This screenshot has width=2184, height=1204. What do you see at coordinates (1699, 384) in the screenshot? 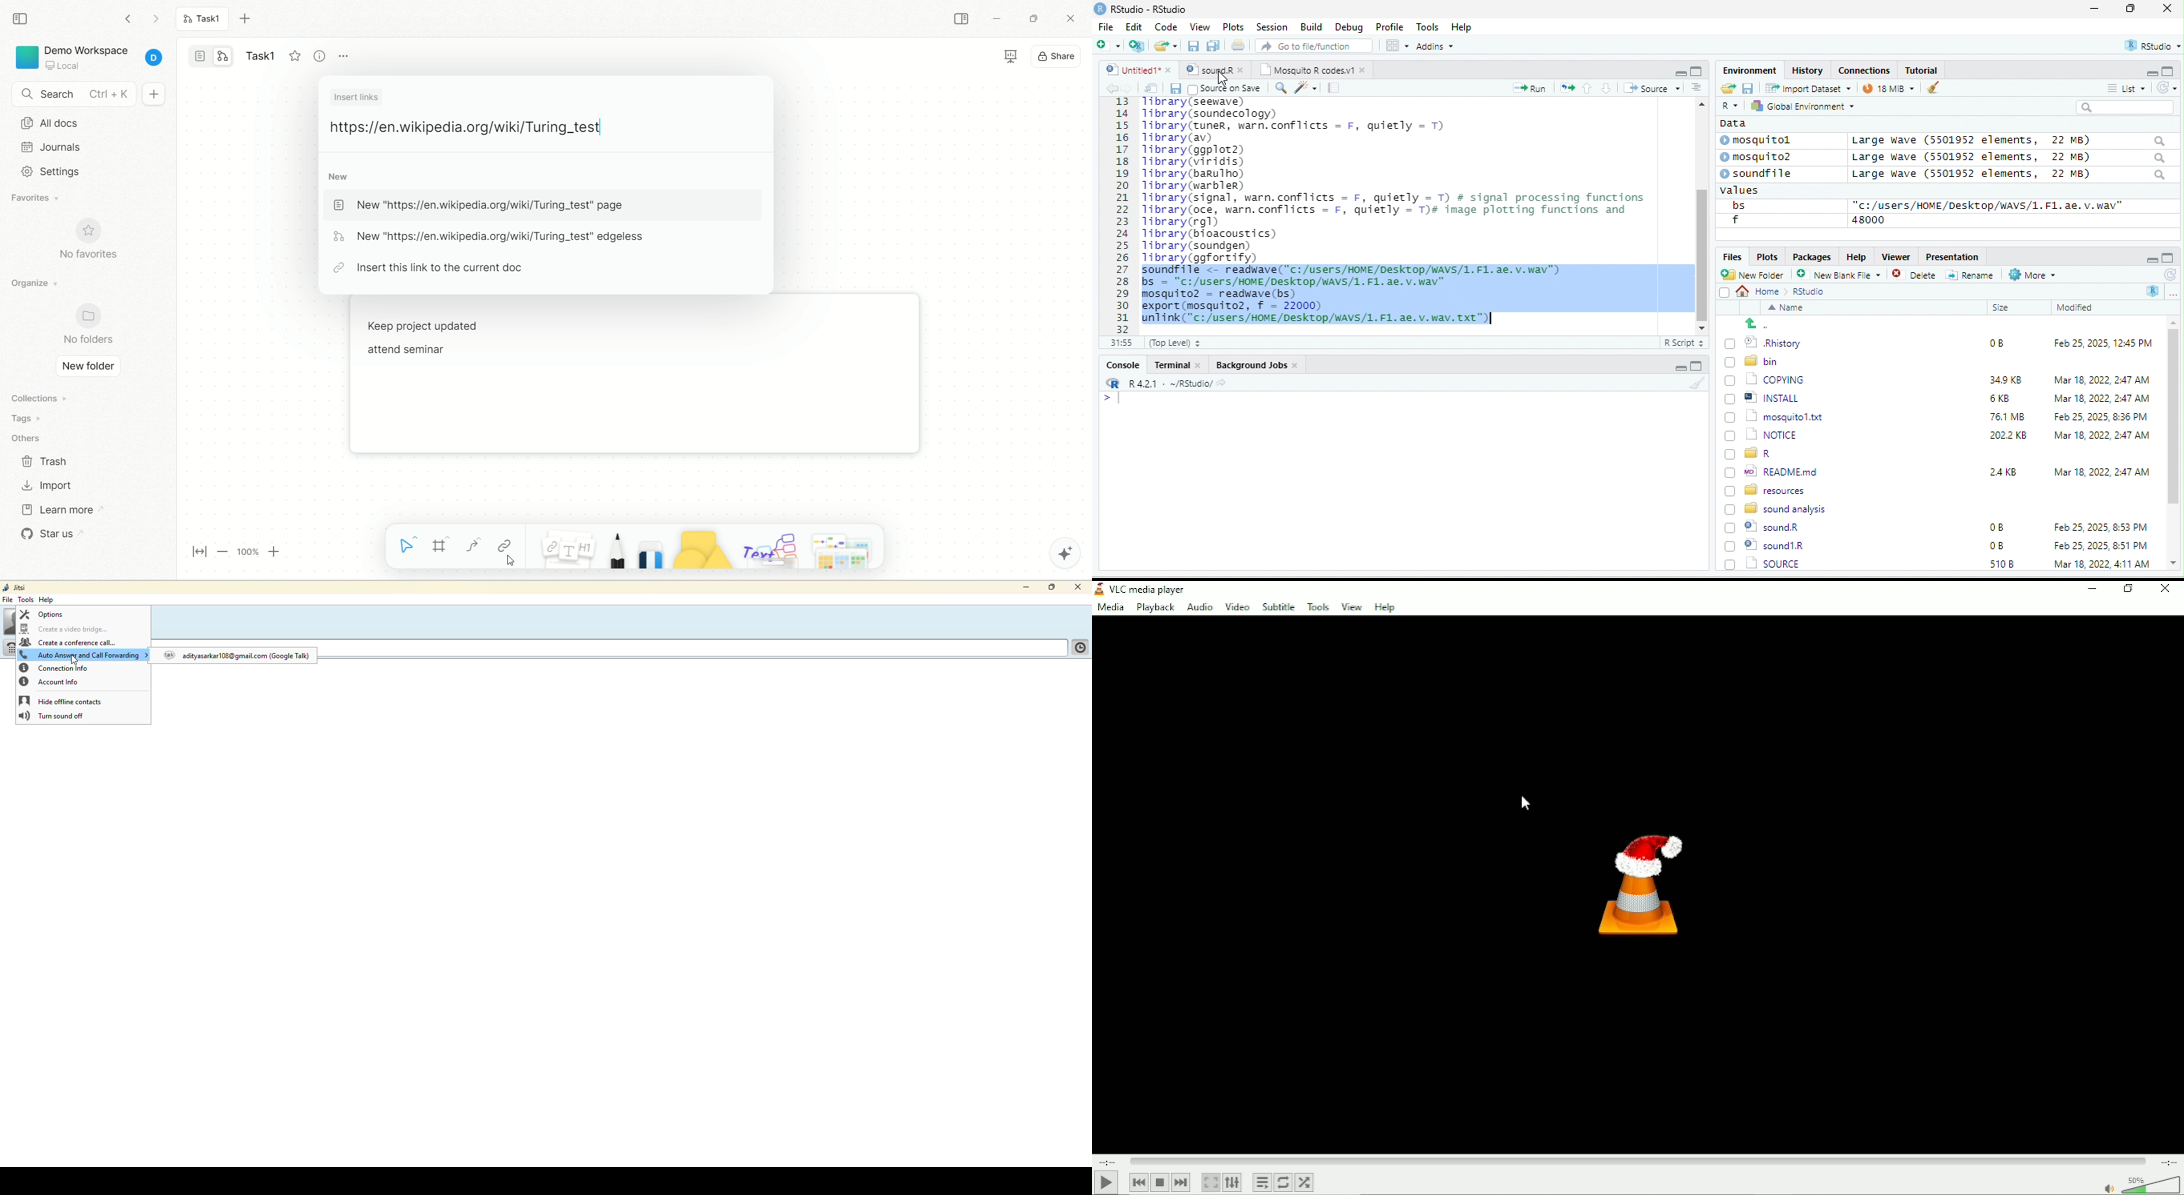
I see `brush` at bounding box center [1699, 384].